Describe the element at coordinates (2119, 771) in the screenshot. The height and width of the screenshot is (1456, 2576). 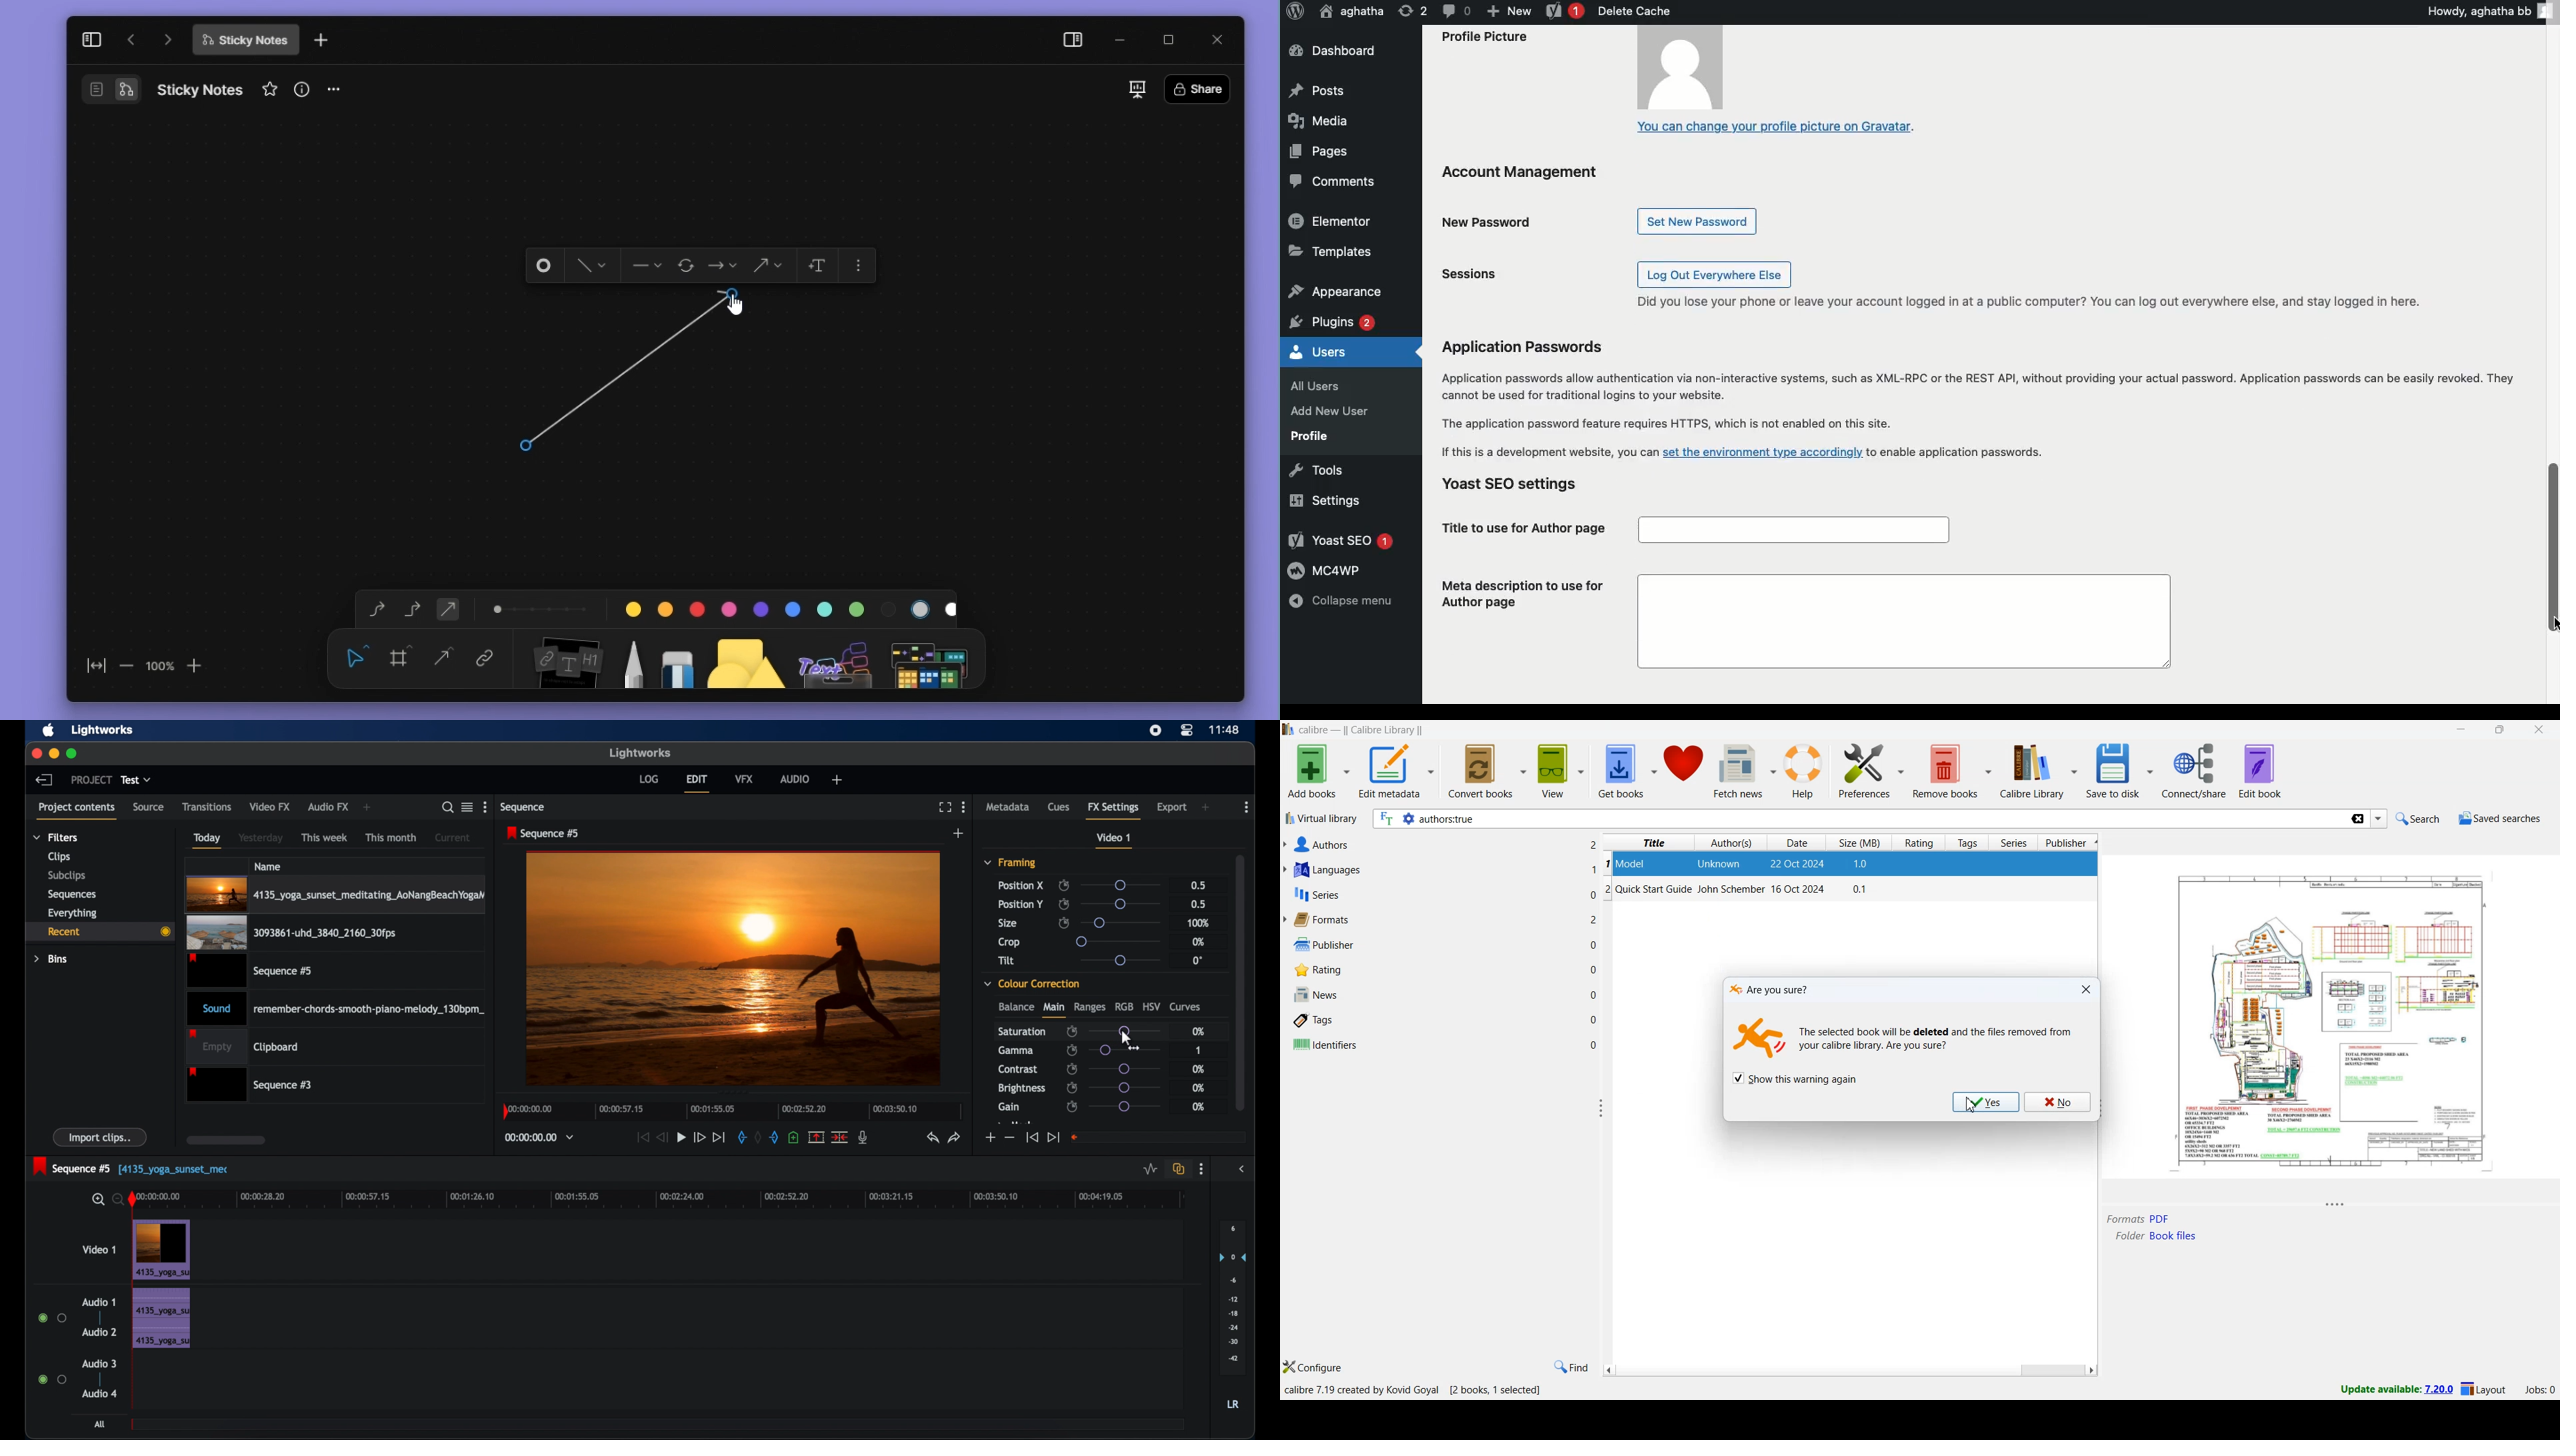
I see `save to disk` at that location.